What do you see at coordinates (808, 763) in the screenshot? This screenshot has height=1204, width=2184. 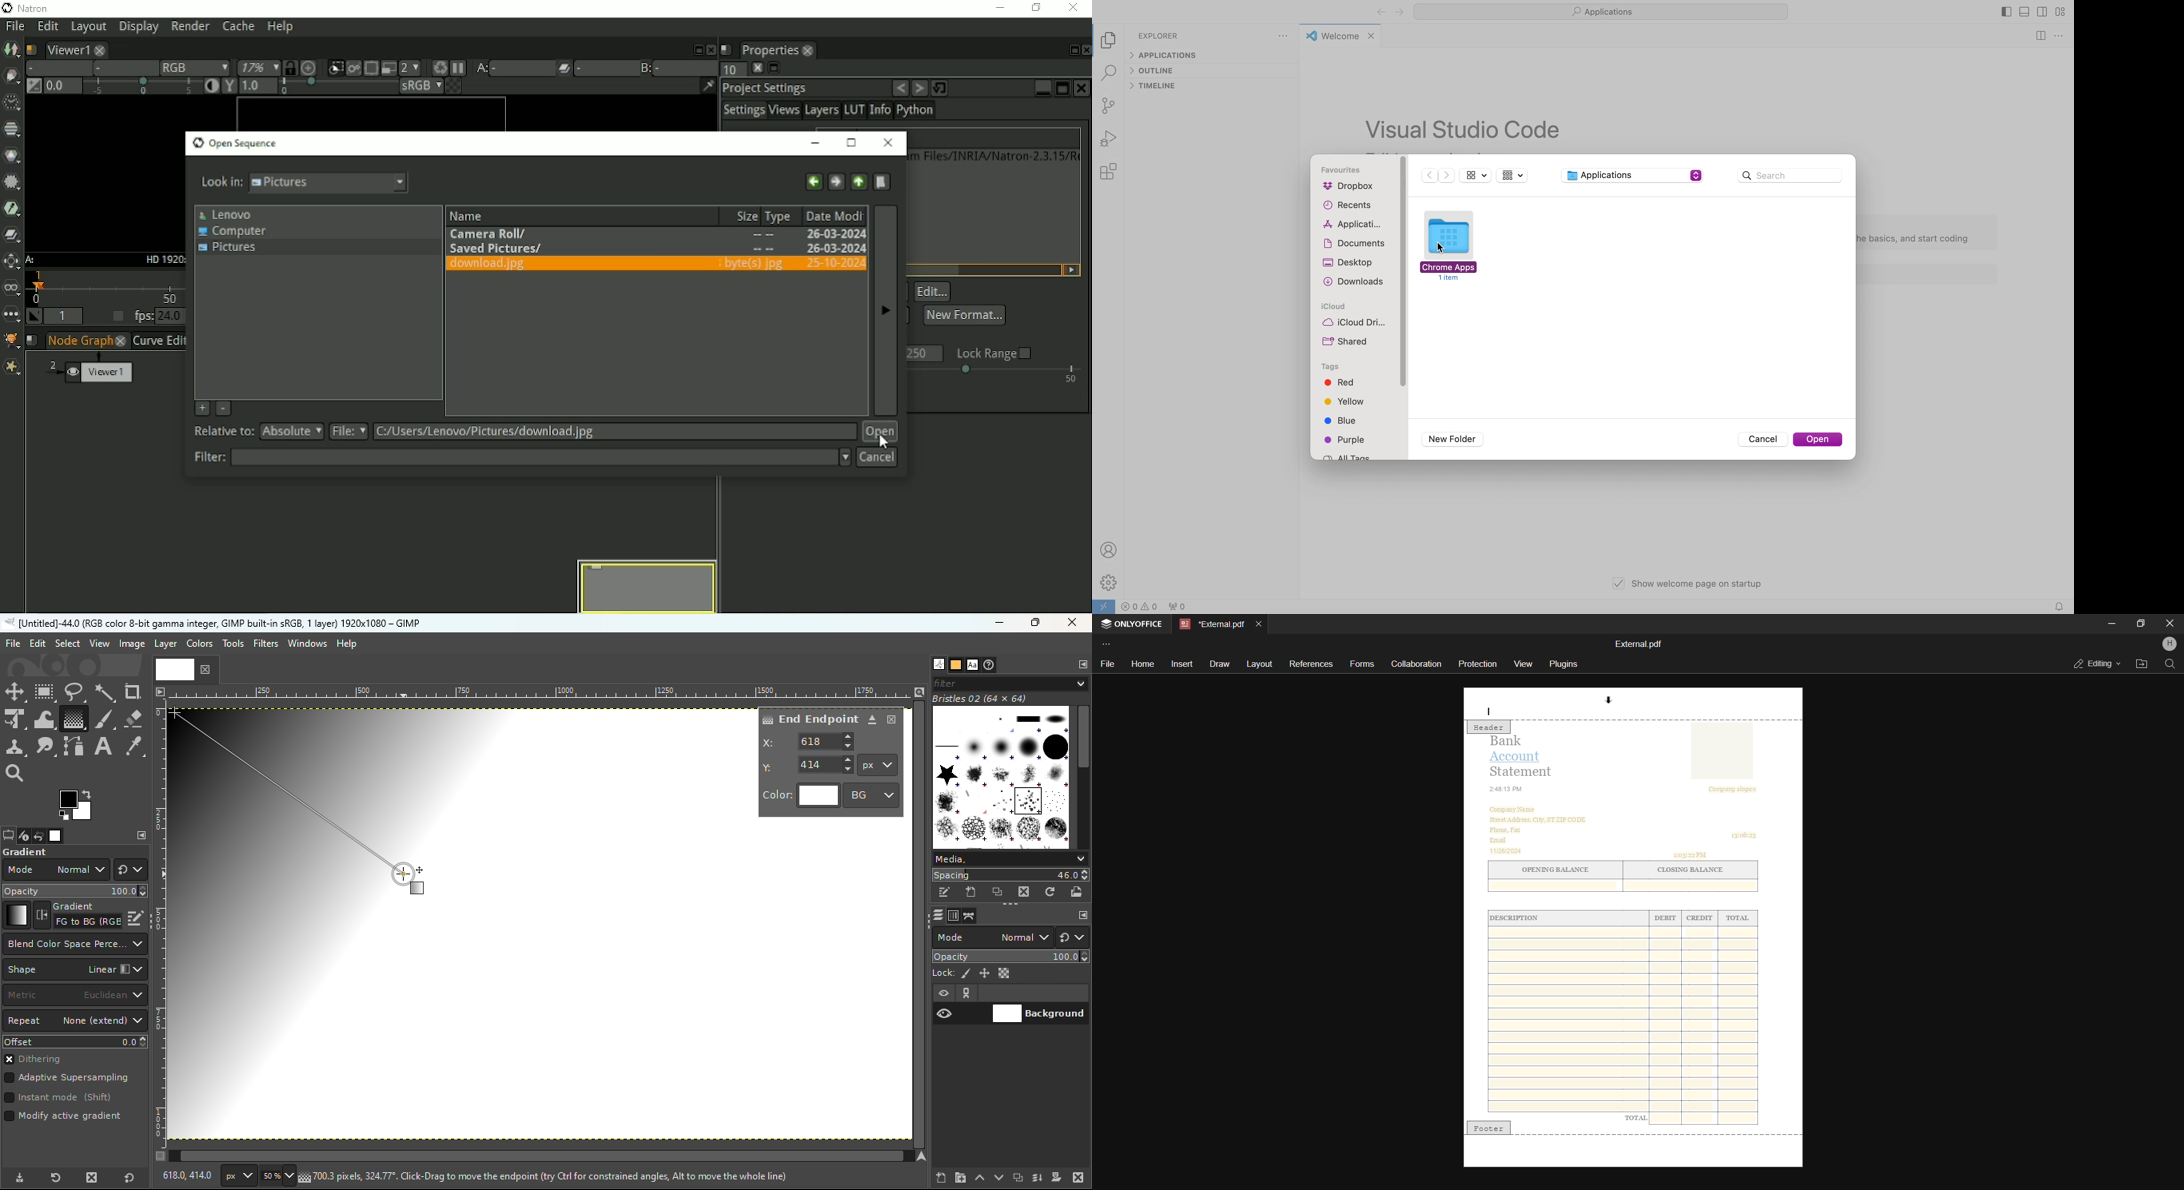 I see `Y axis measurement` at bounding box center [808, 763].